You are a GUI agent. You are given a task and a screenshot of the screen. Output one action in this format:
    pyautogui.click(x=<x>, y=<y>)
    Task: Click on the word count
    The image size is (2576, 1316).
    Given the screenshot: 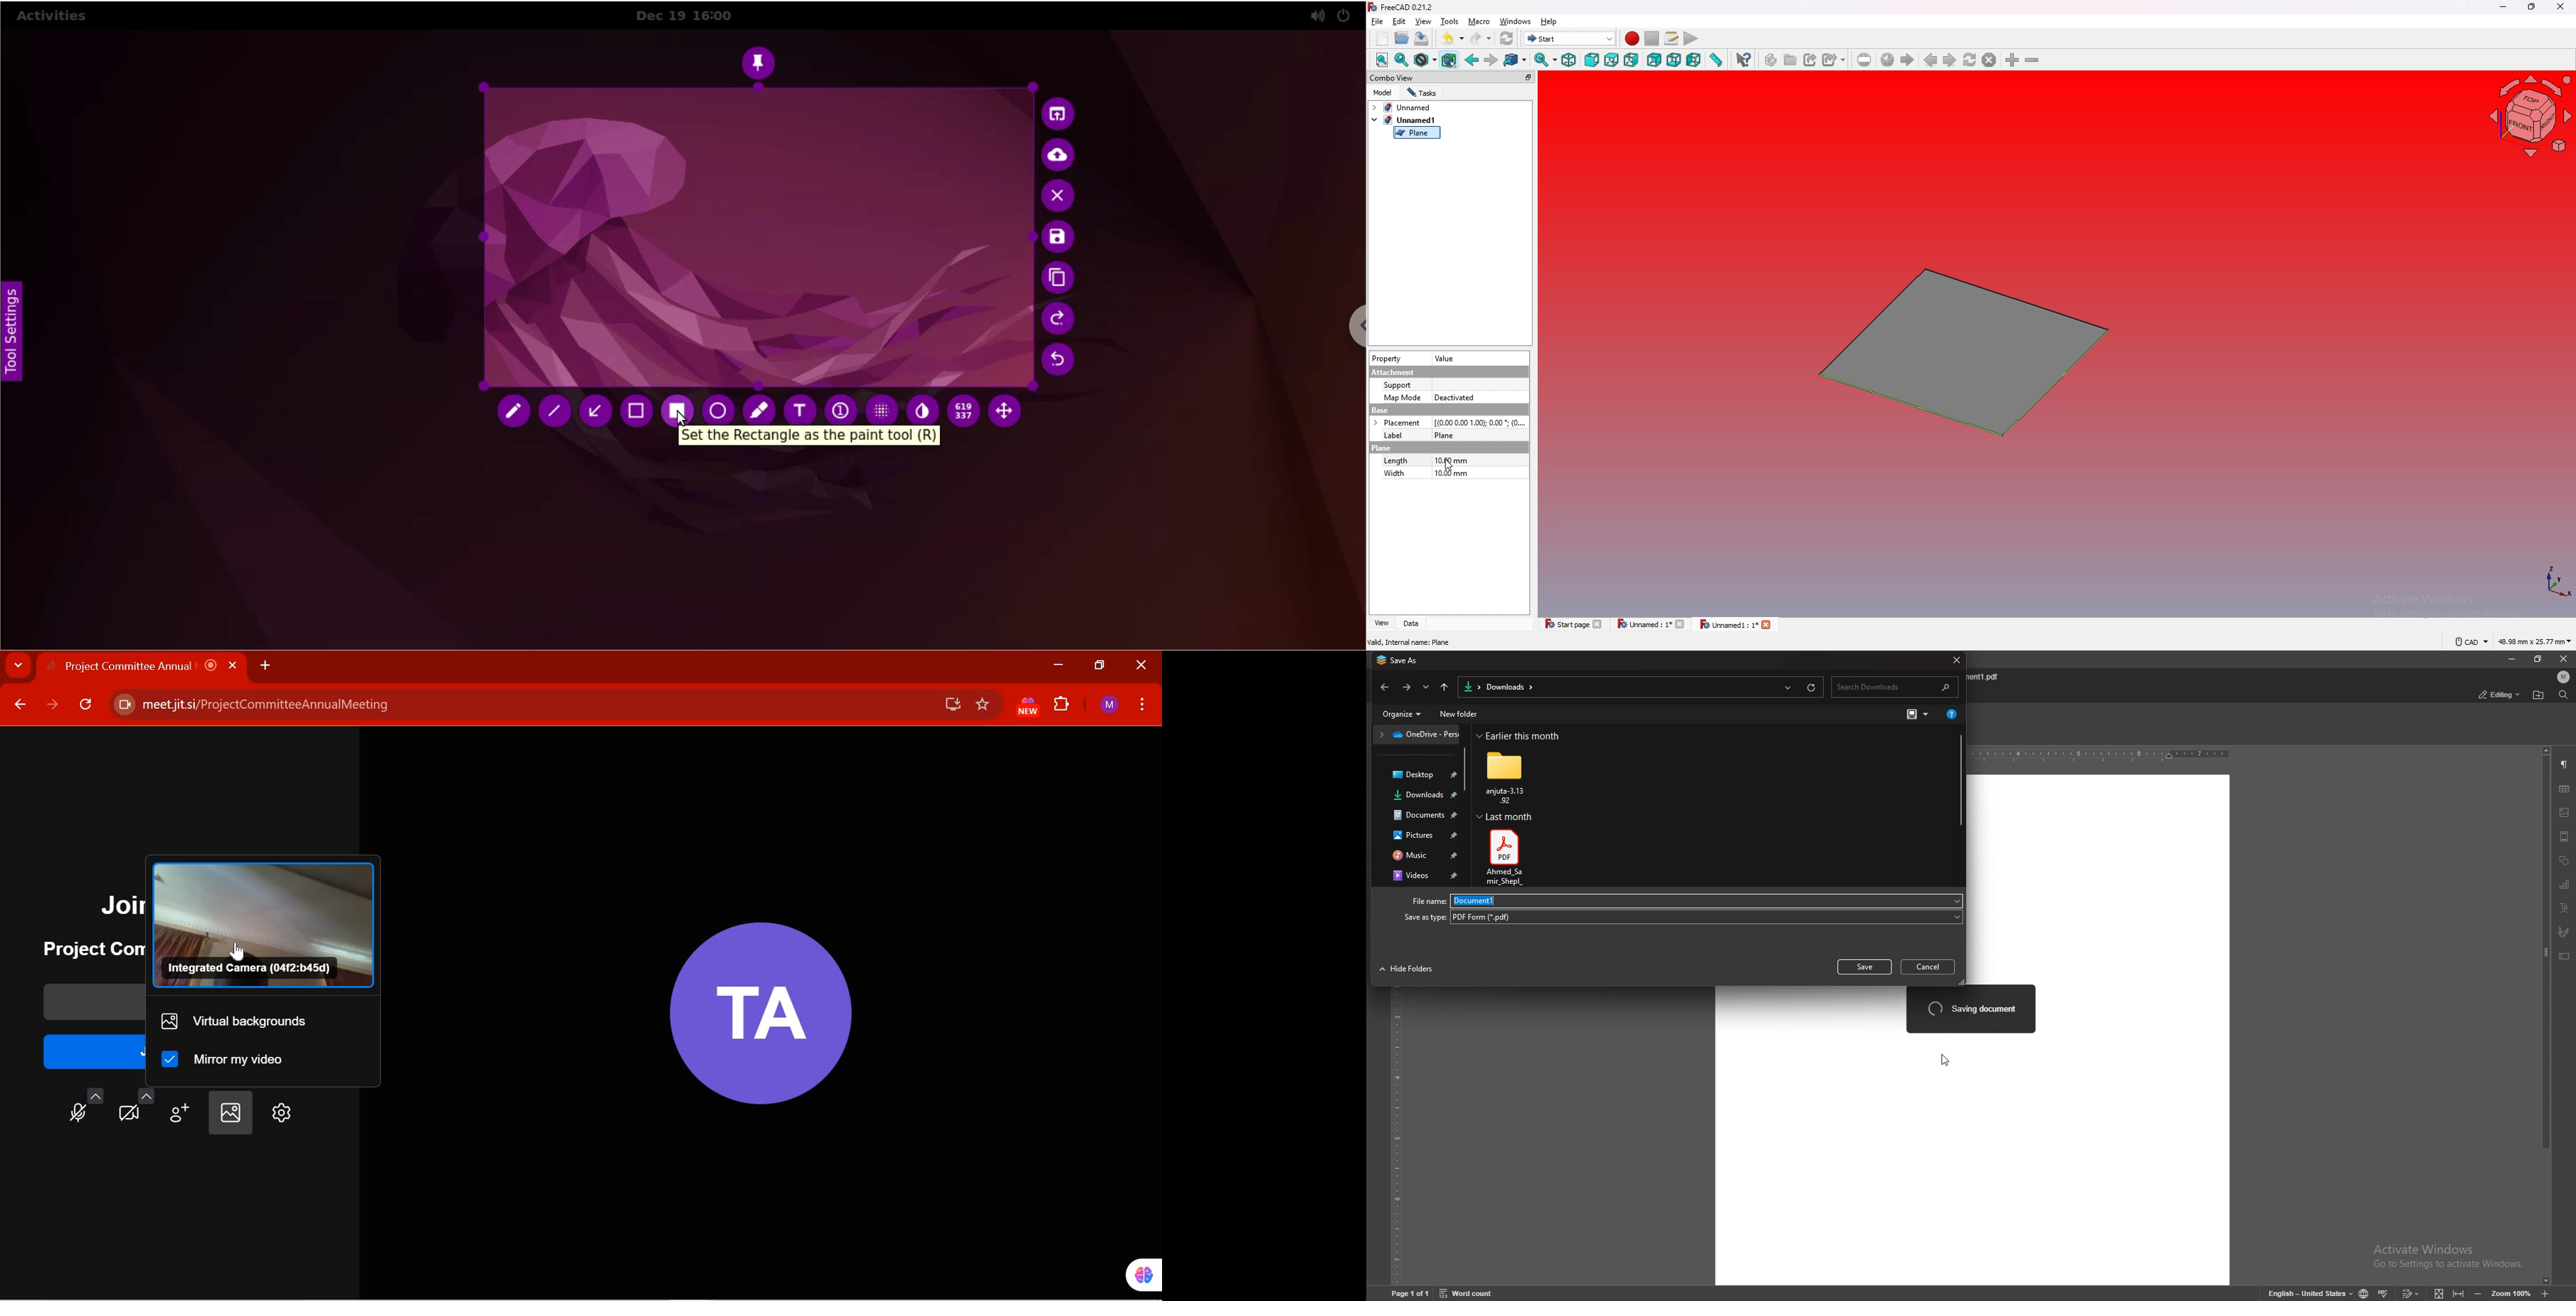 What is the action you would take?
    pyautogui.click(x=1468, y=1293)
    